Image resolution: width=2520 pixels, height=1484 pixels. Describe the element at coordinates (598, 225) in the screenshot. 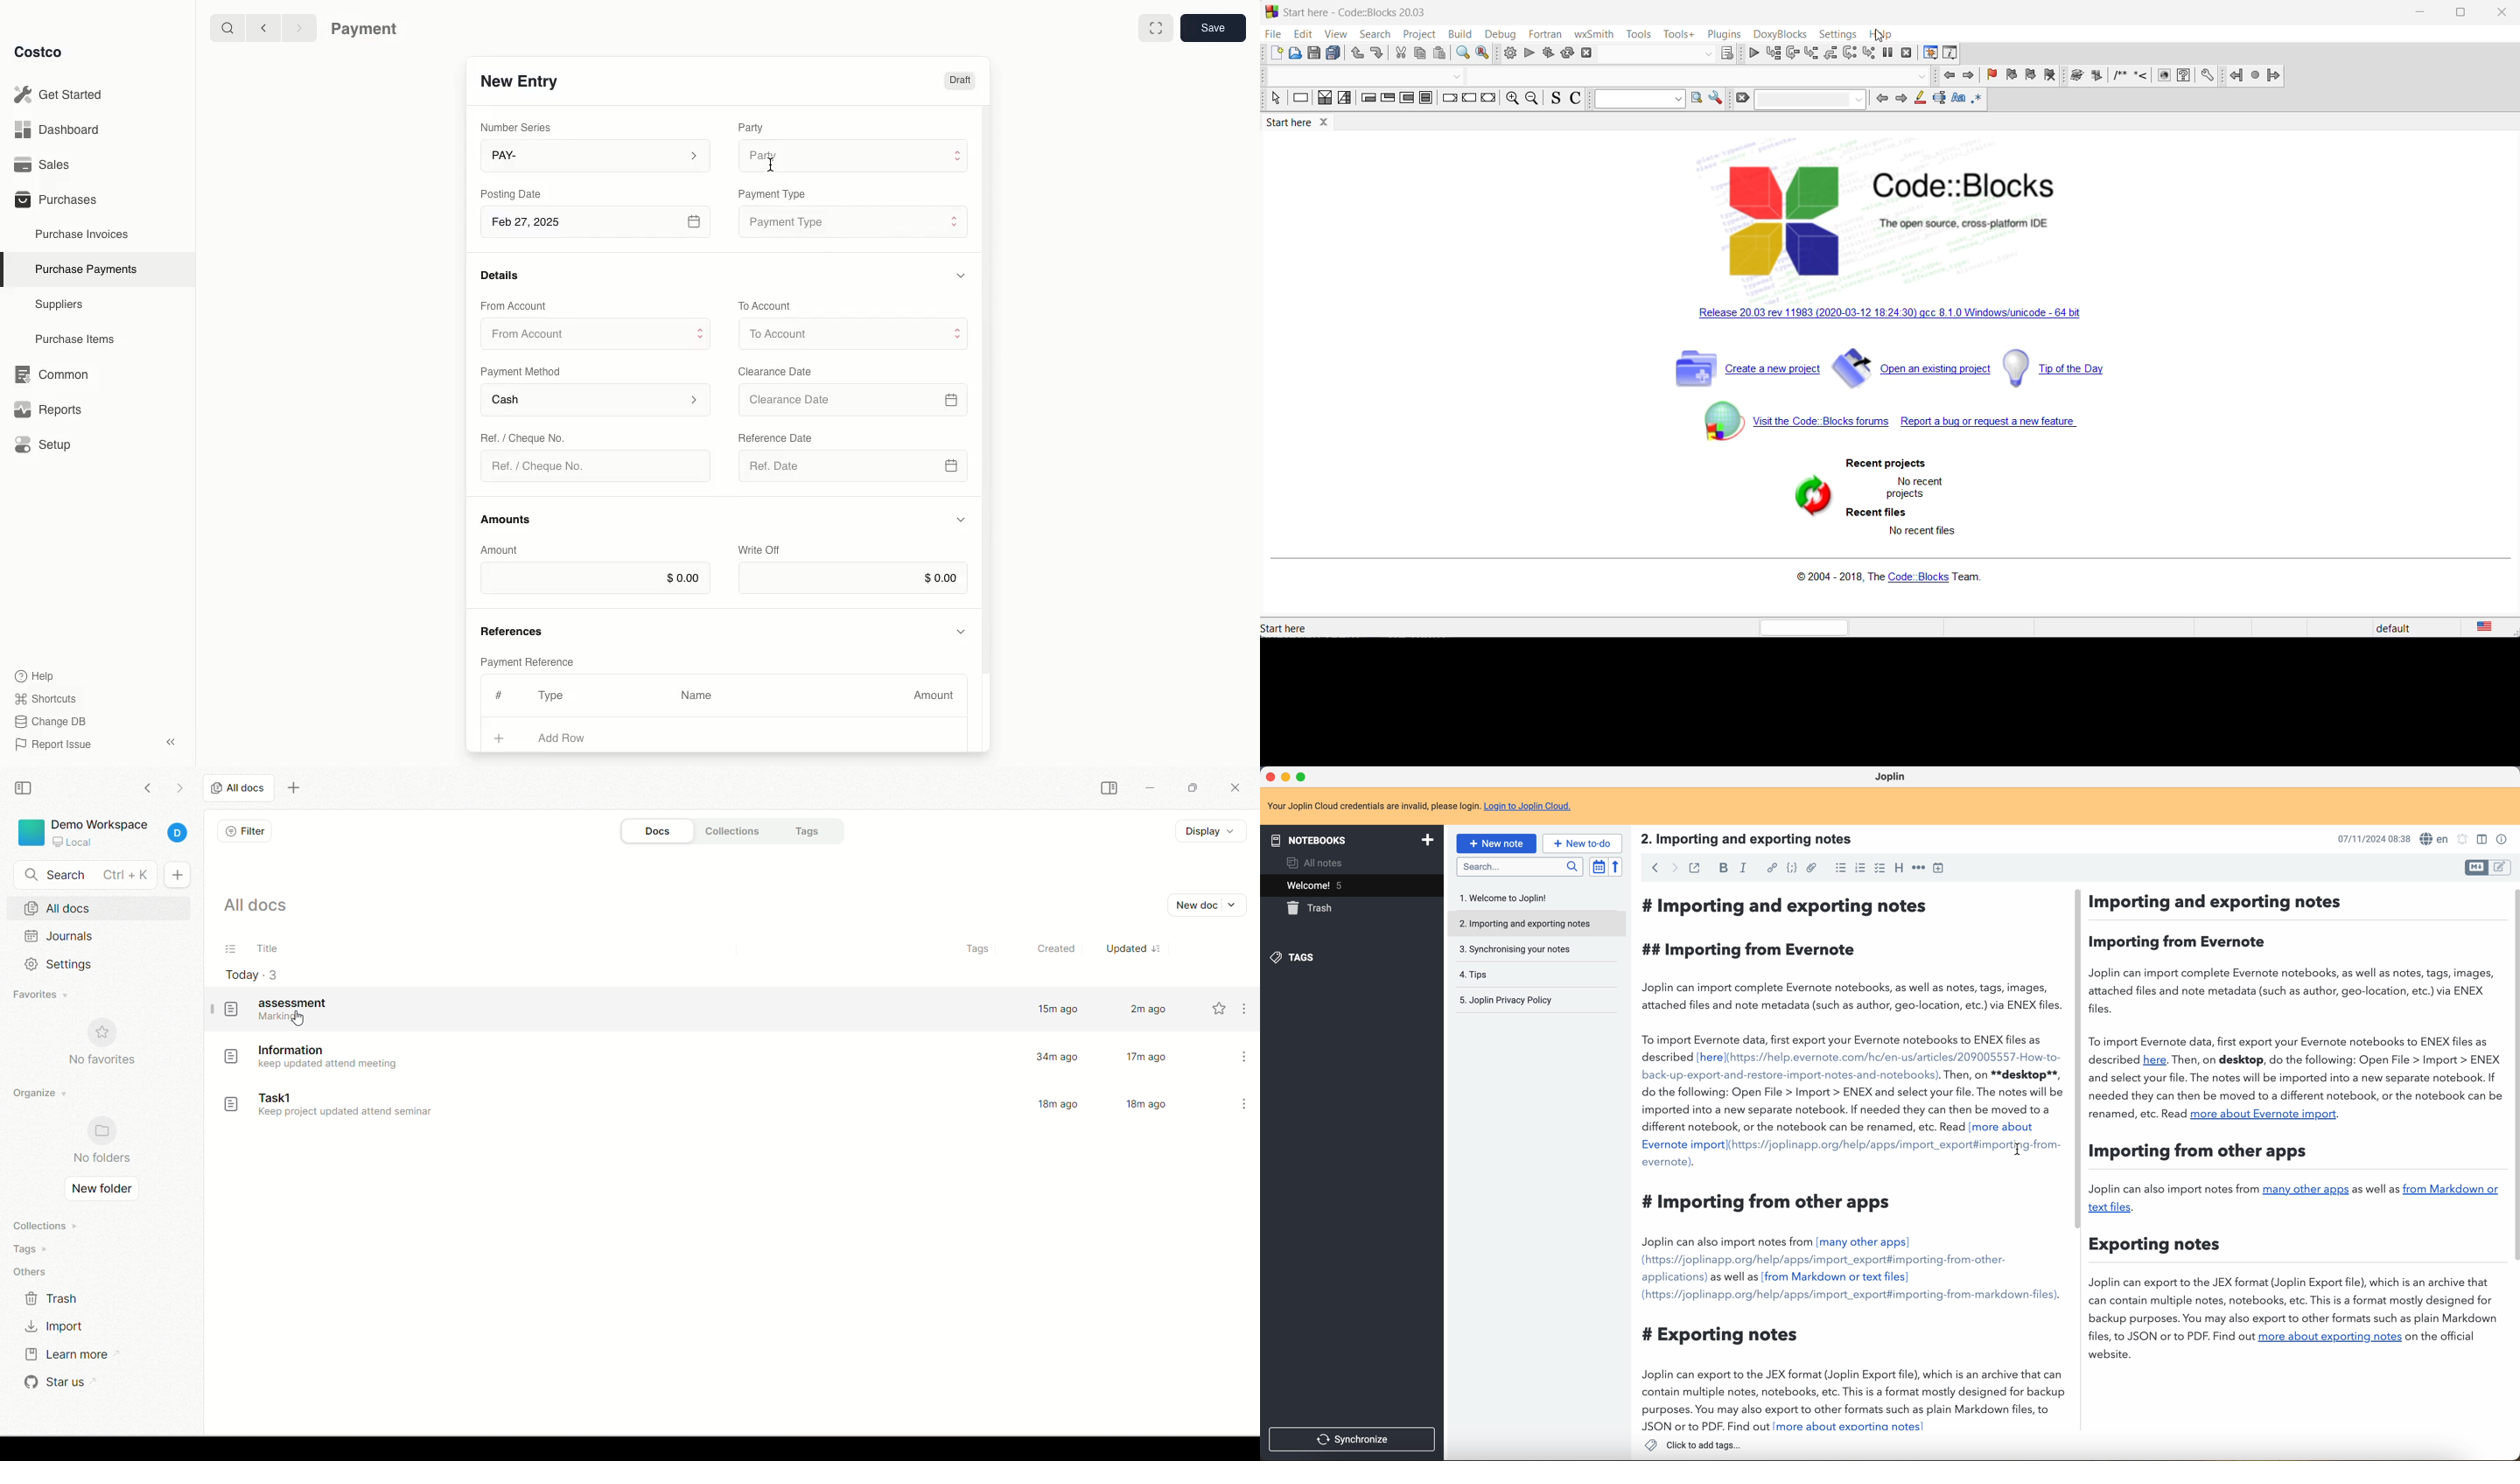

I see `Feb 27, 2025` at that location.